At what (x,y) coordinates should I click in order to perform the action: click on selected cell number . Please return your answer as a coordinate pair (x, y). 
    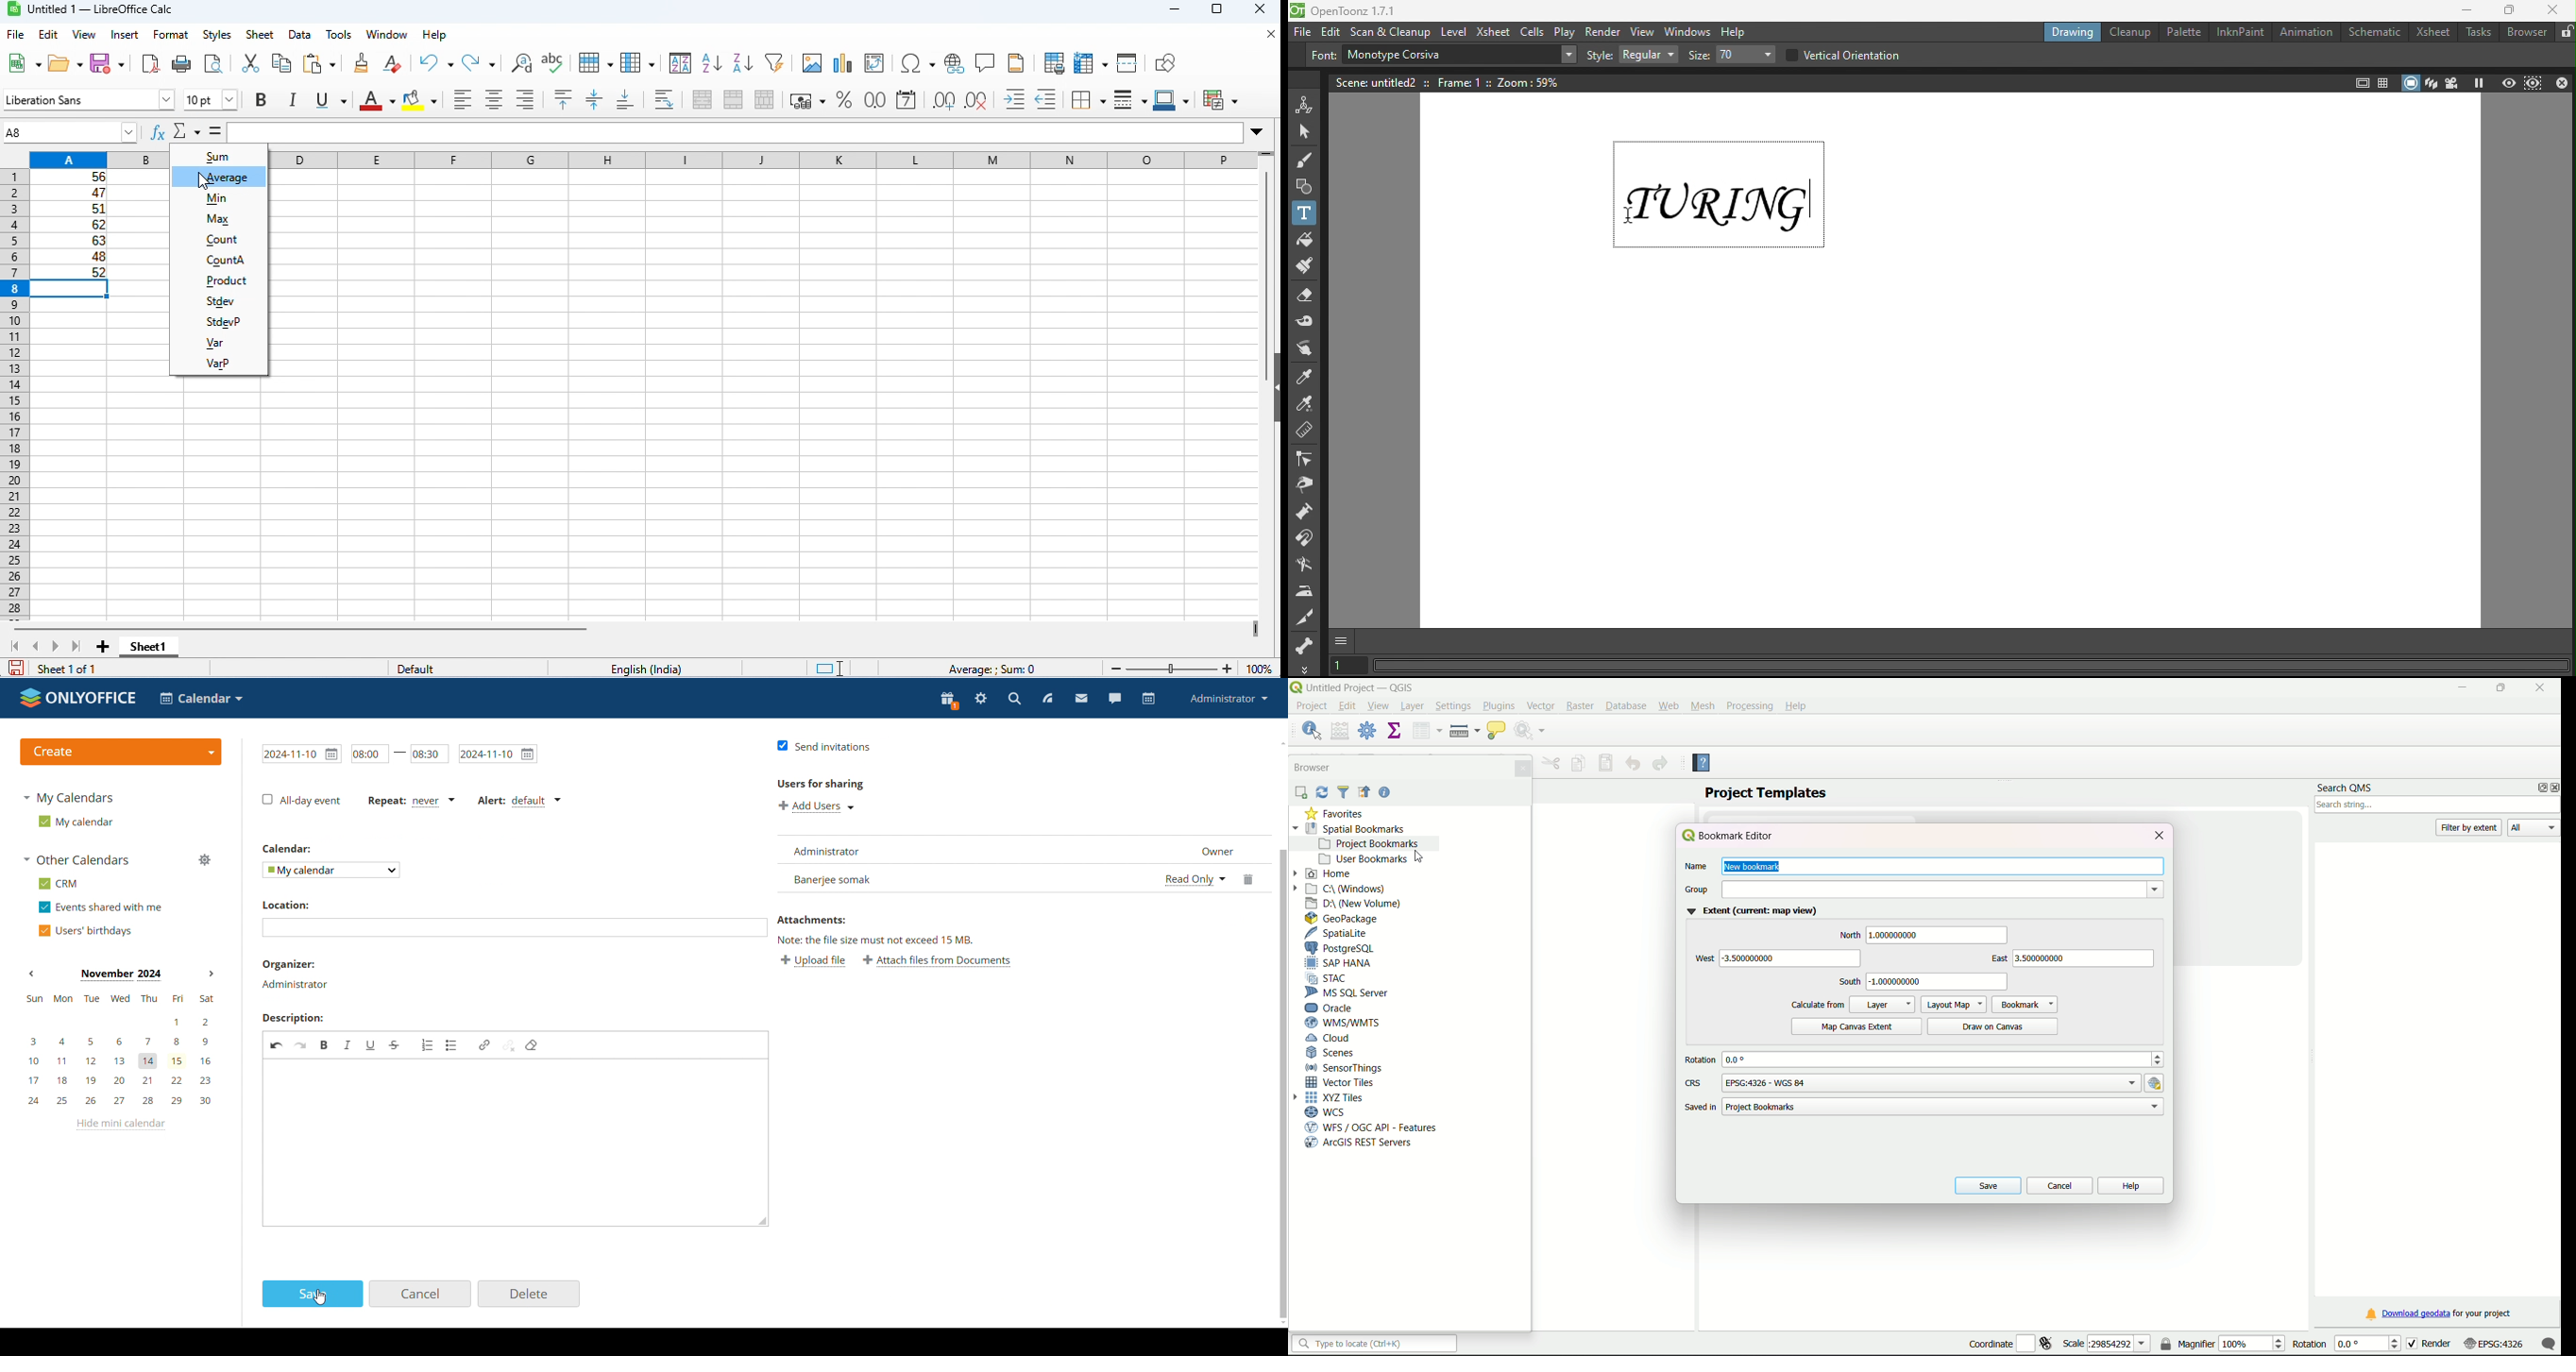
    Looking at the image, I should click on (48, 131).